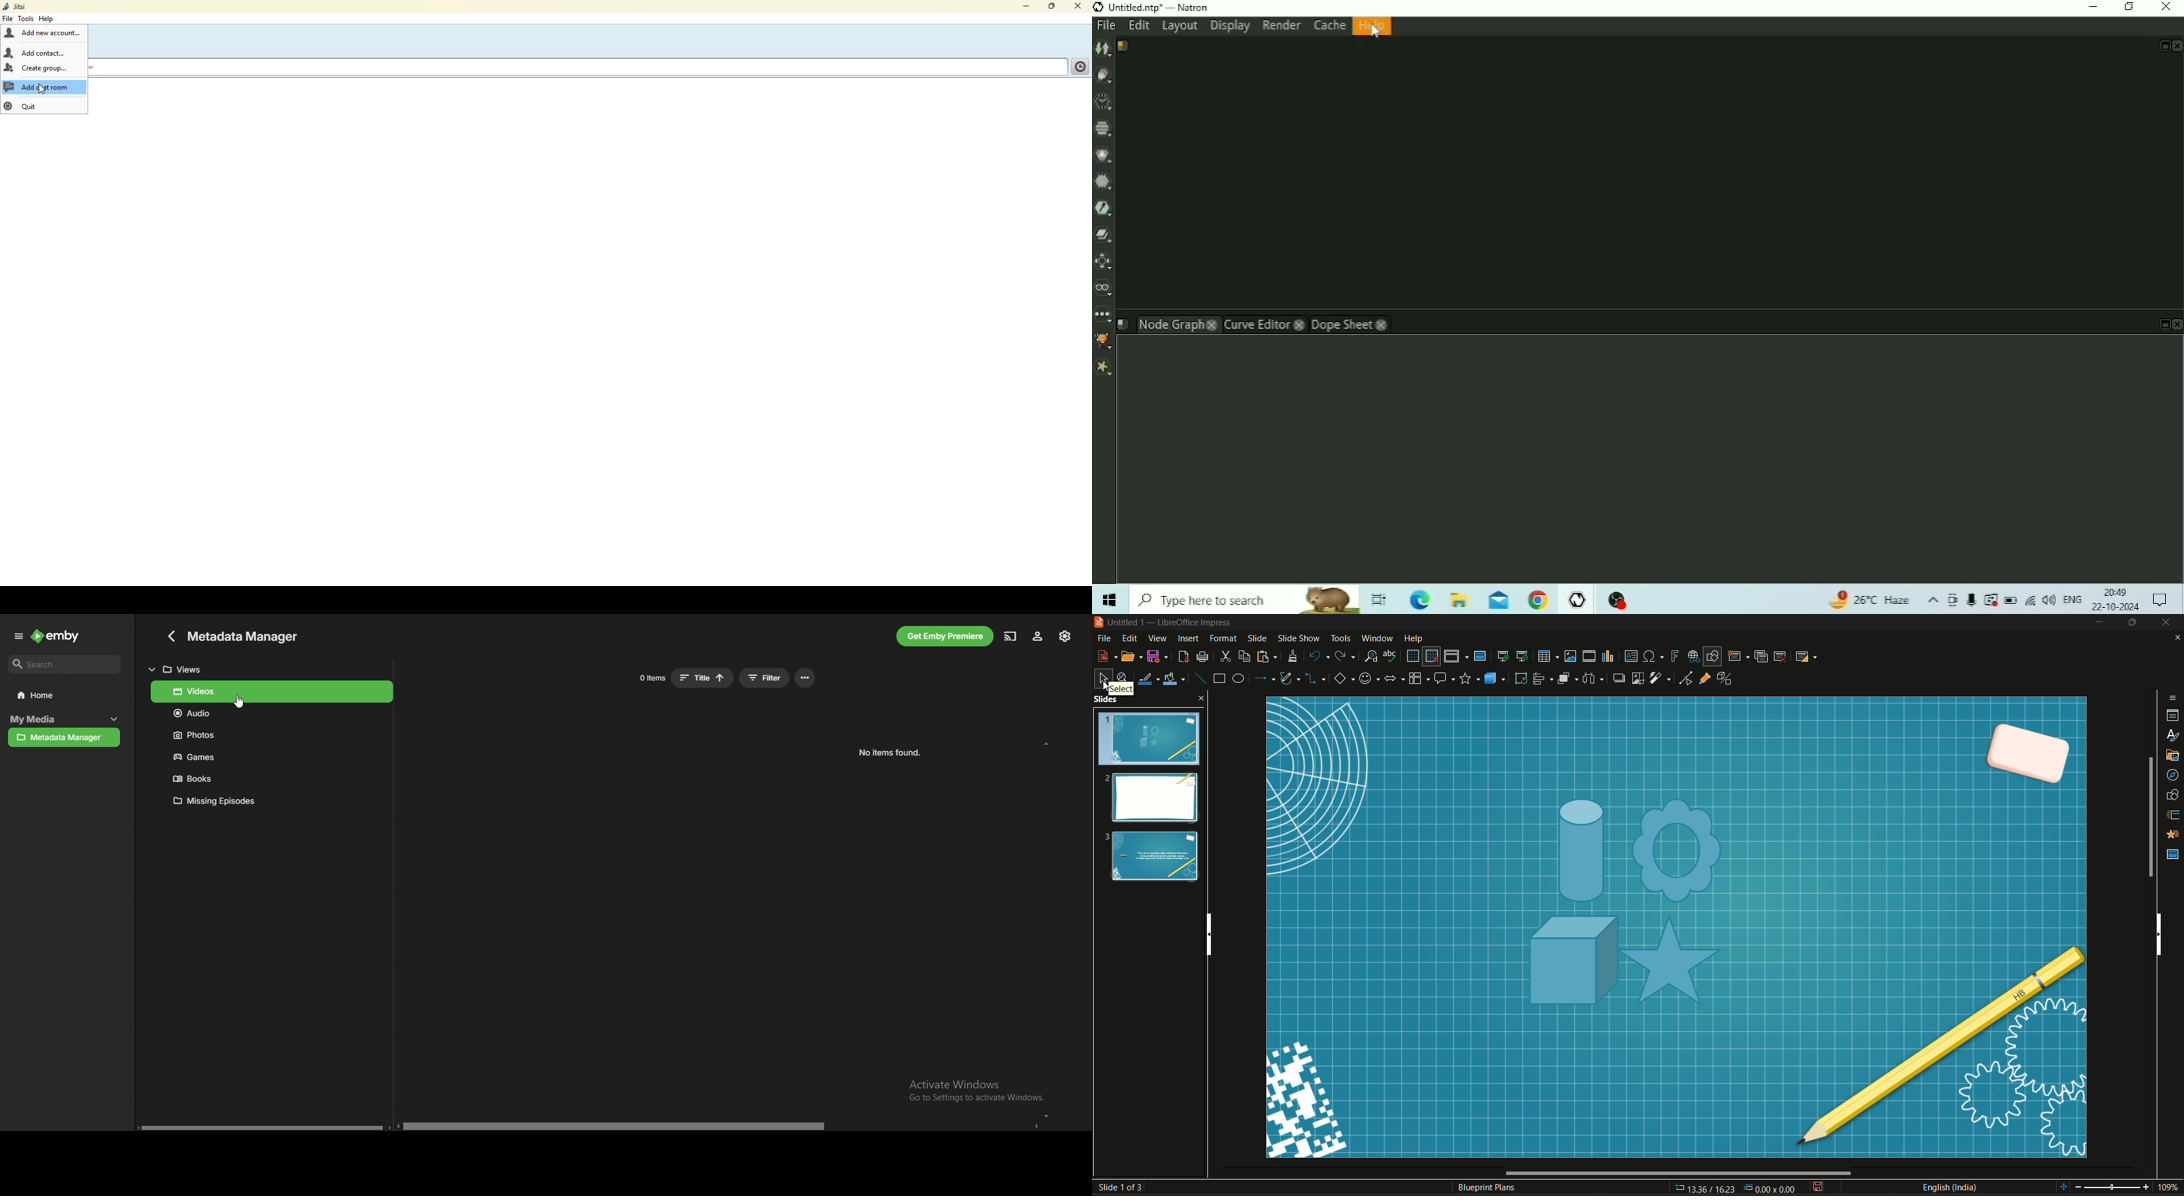  What do you see at coordinates (1547, 656) in the screenshot?
I see `table` at bounding box center [1547, 656].